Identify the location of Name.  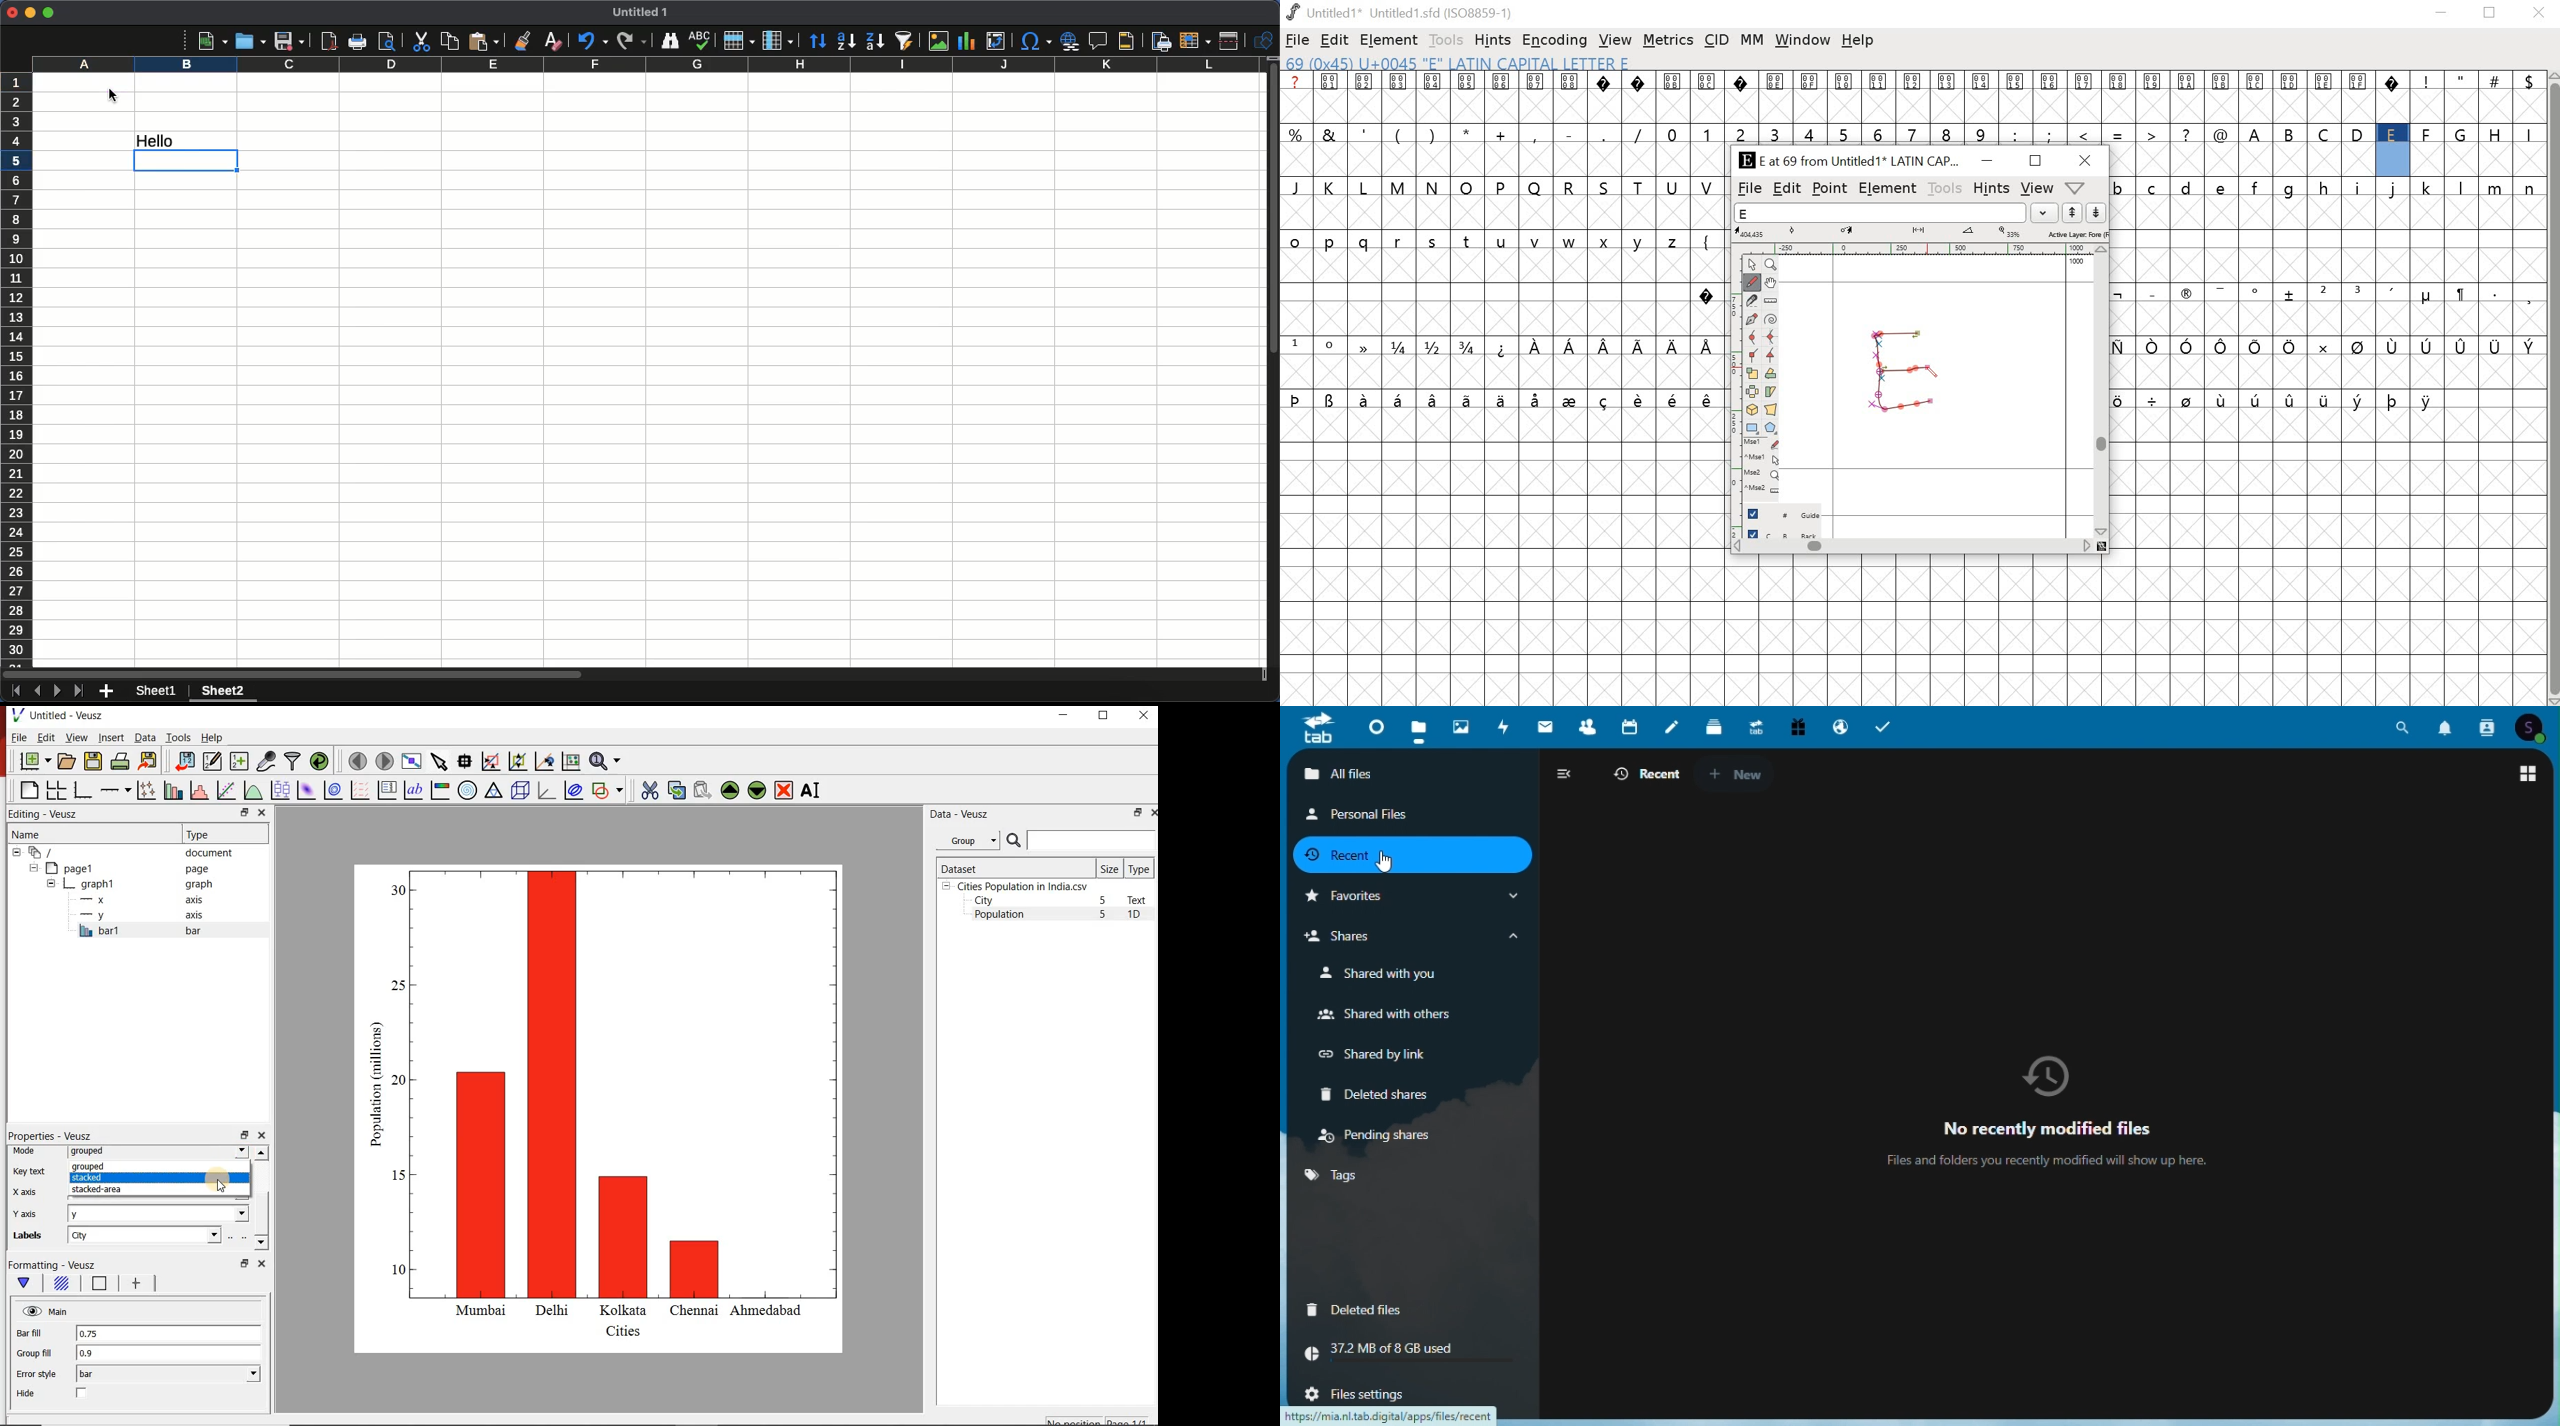
(643, 12).